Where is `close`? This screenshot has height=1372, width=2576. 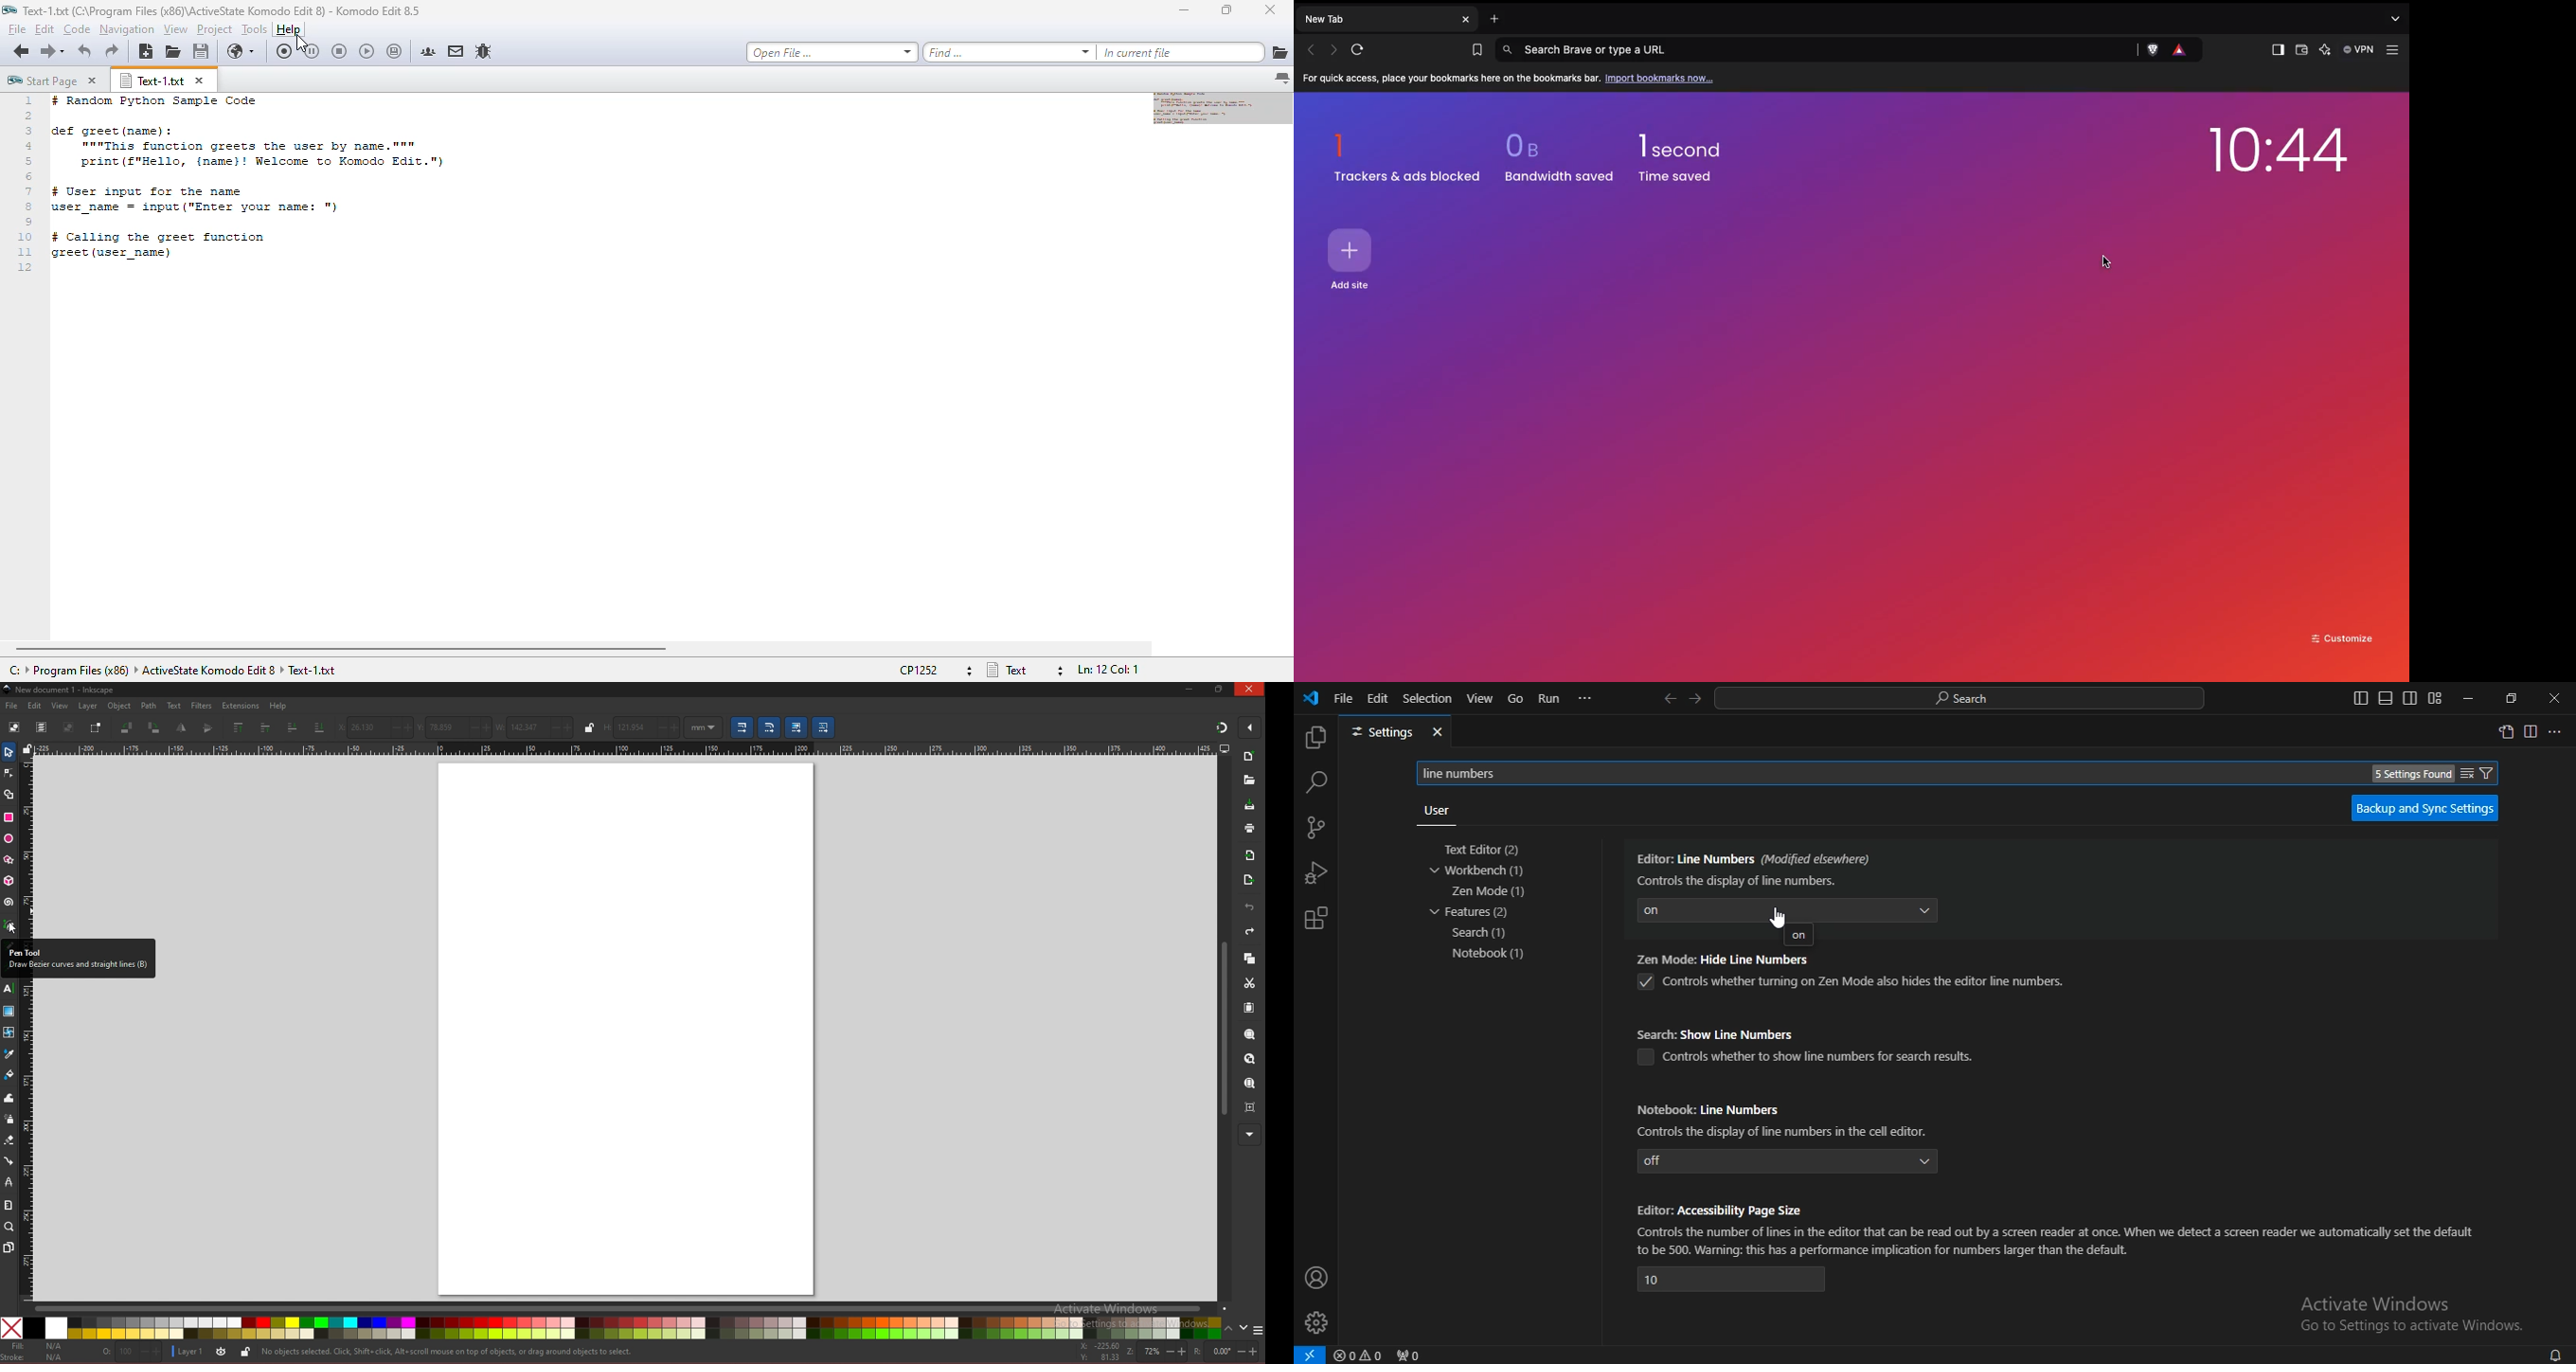 close is located at coordinates (2556, 699).